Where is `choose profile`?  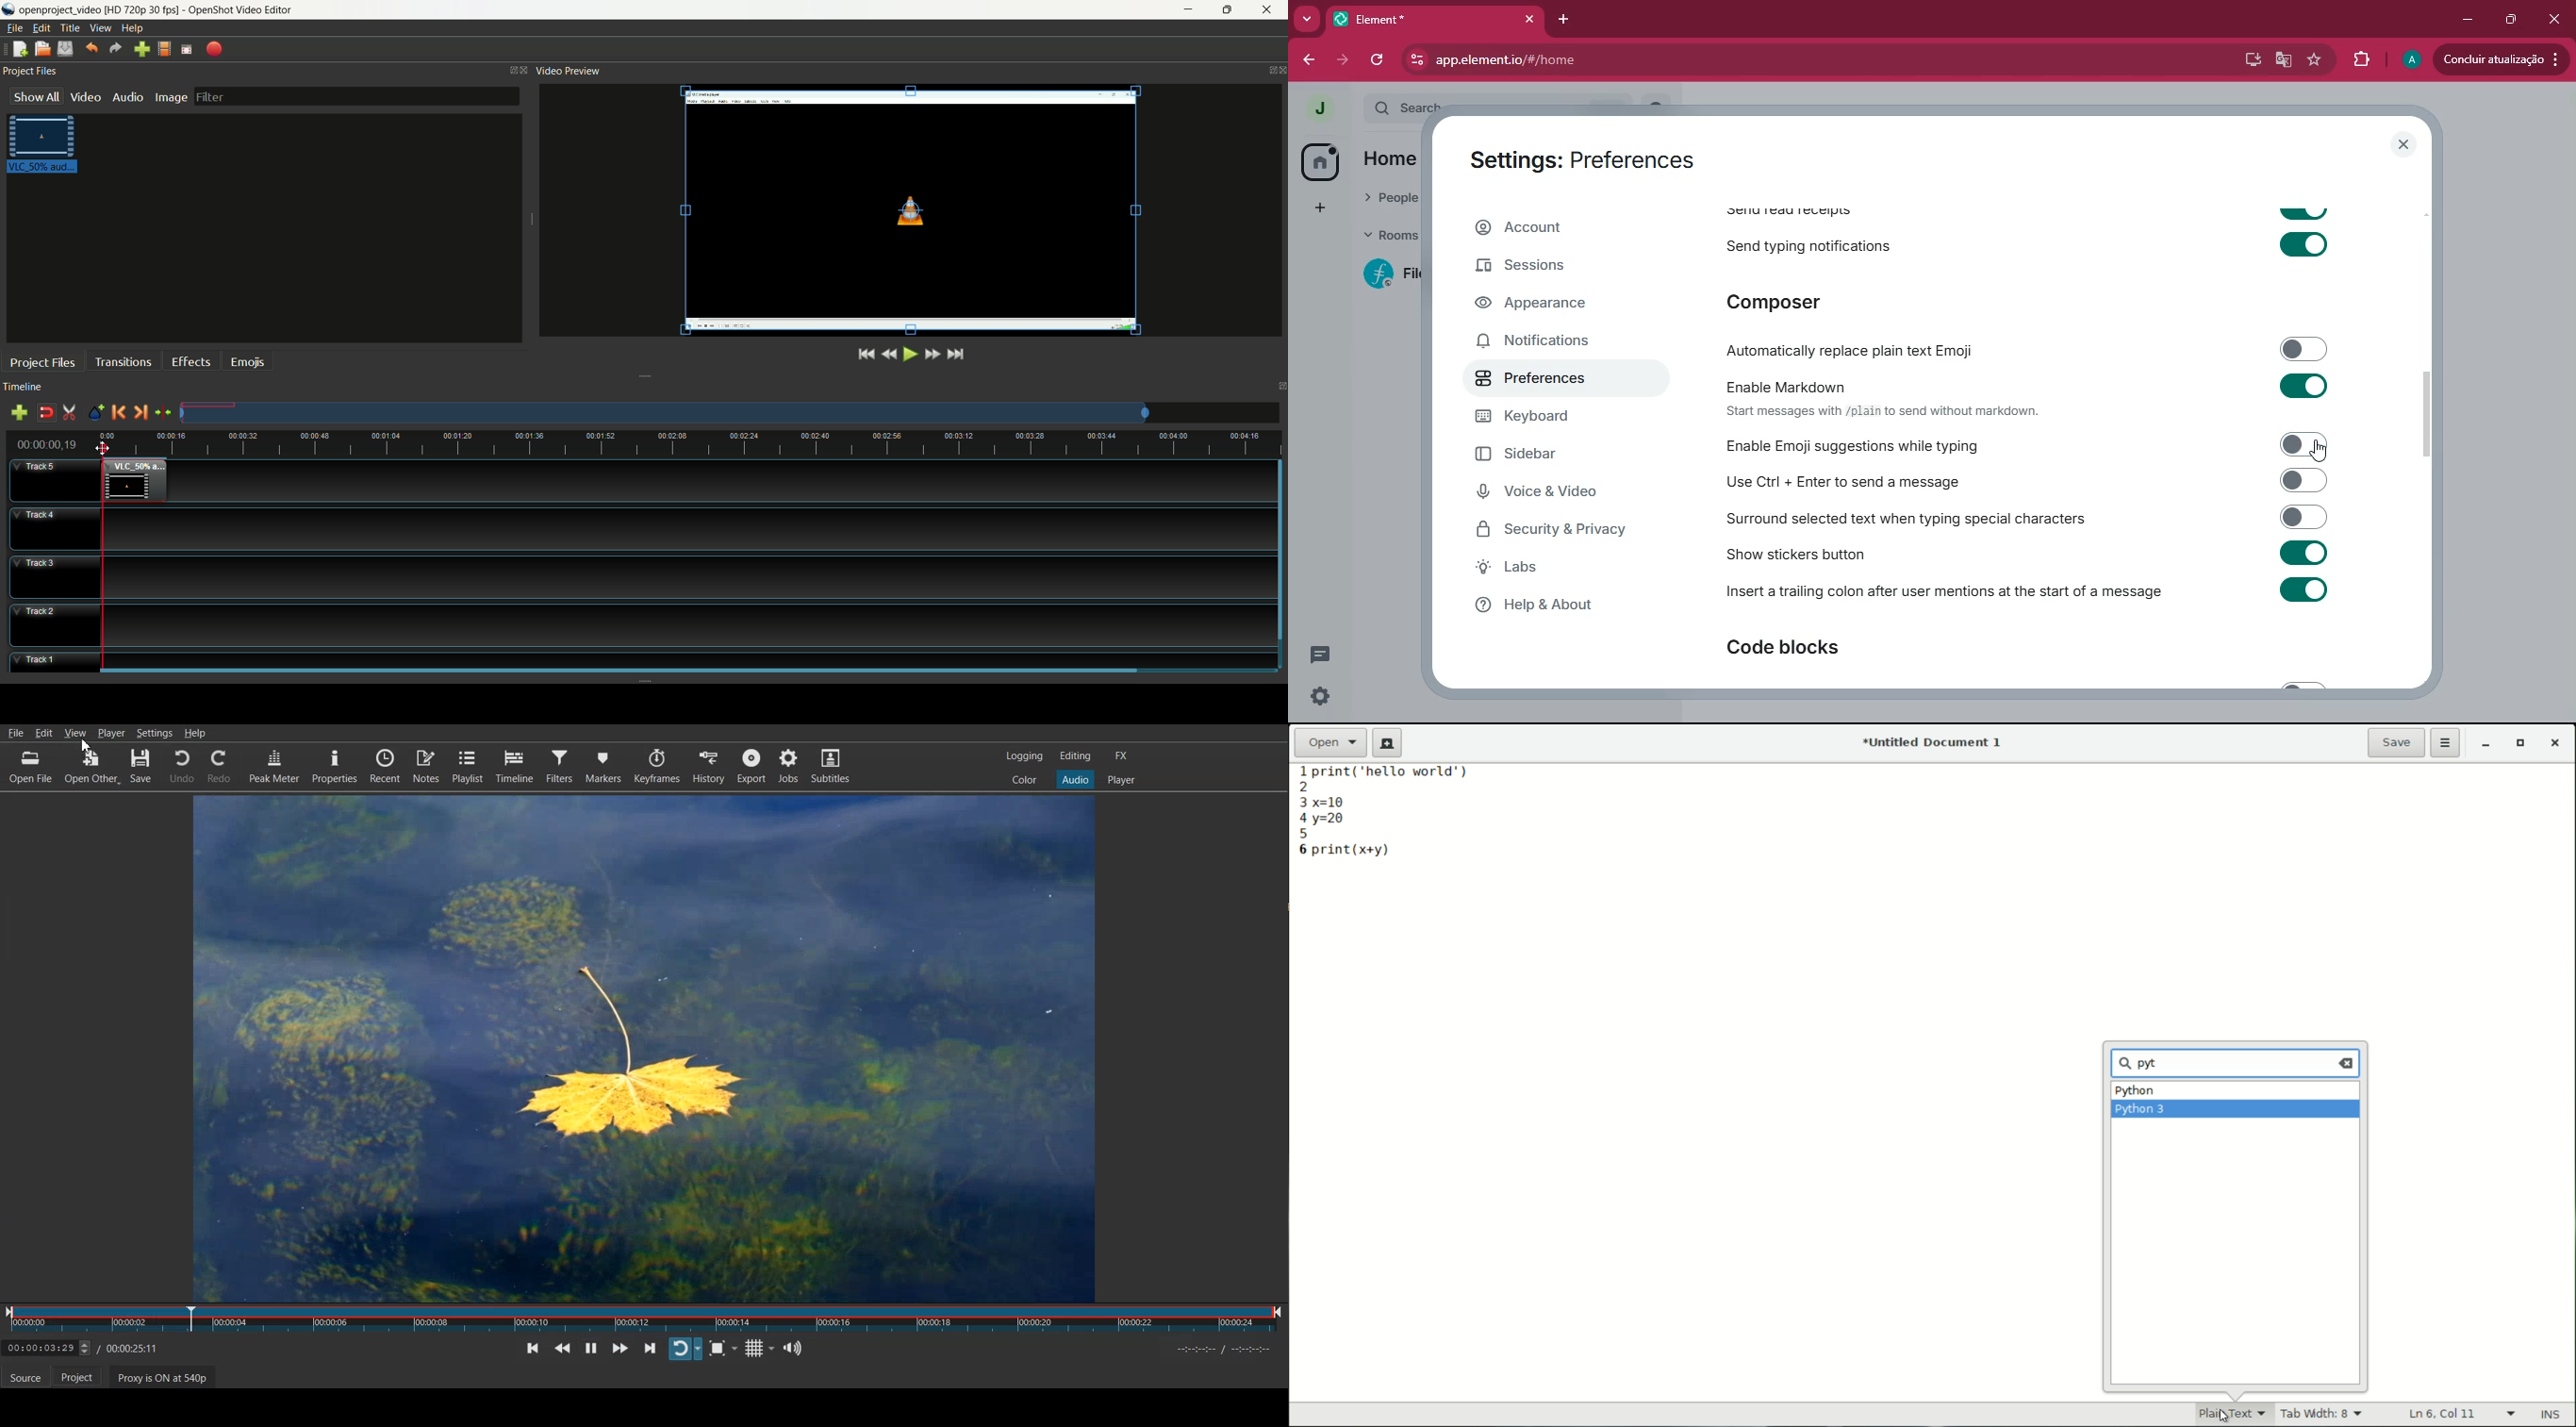
choose profile is located at coordinates (164, 48).